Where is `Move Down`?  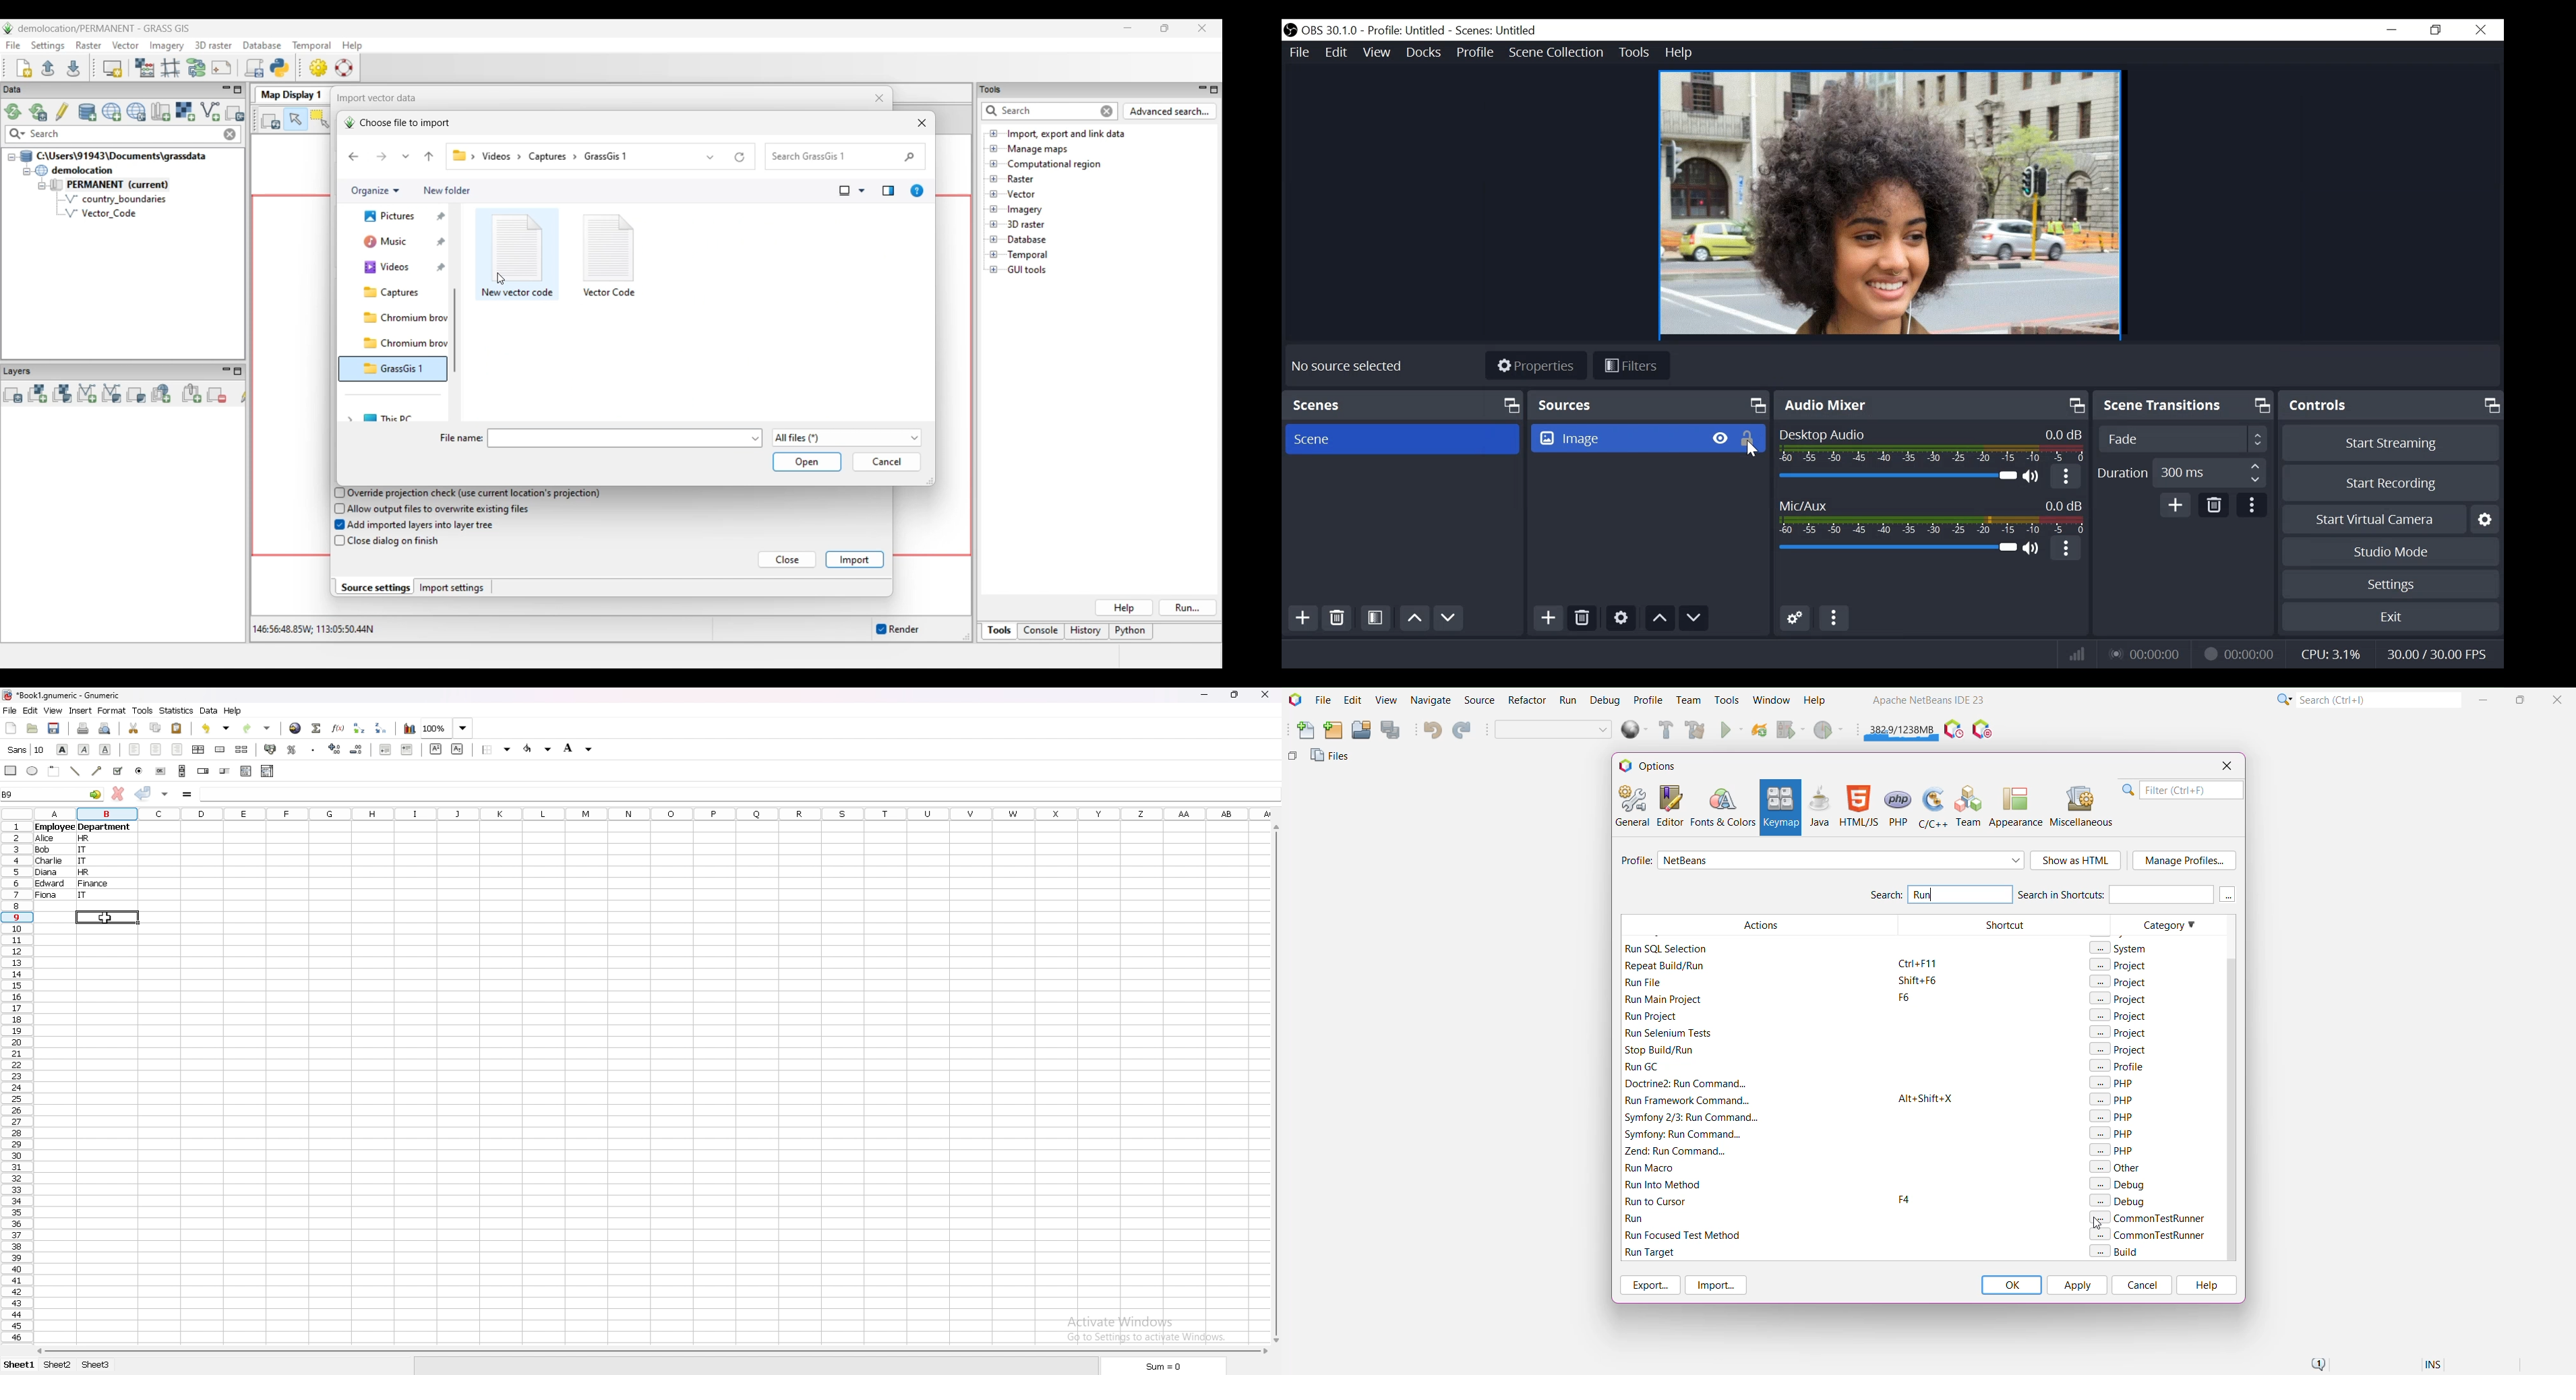 Move Down is located at coordinates (1694, 619).